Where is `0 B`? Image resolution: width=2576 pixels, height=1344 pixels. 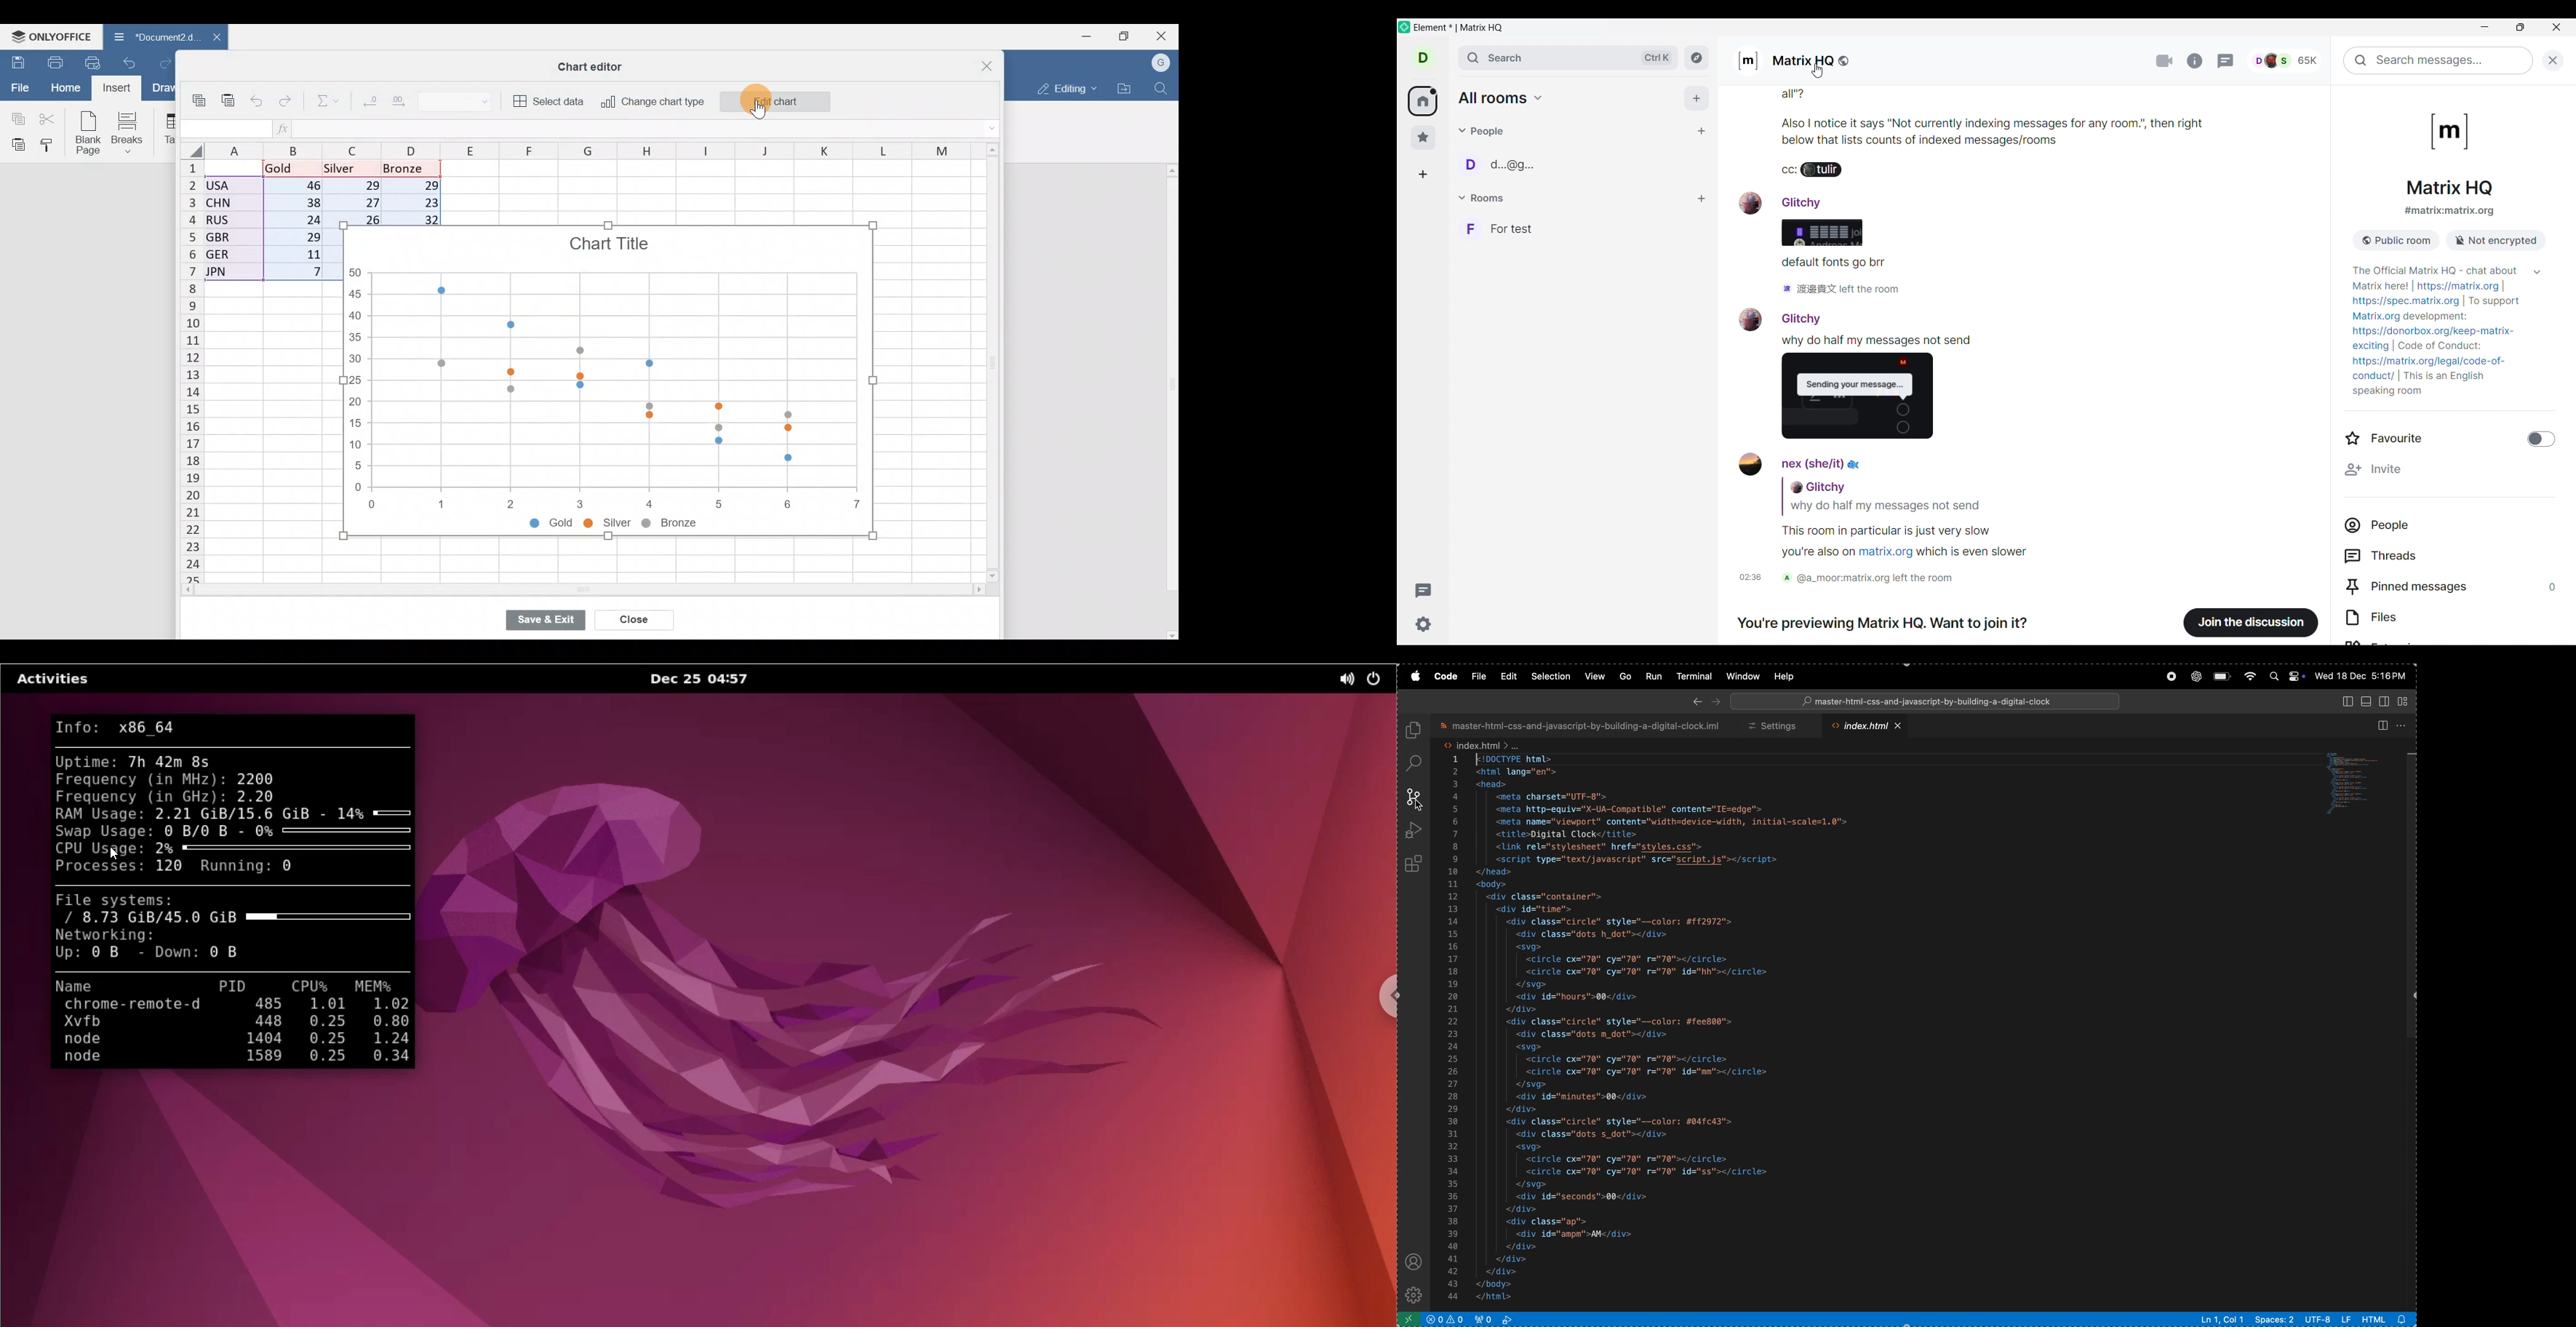 0 B is located at coordinates (226, 952).